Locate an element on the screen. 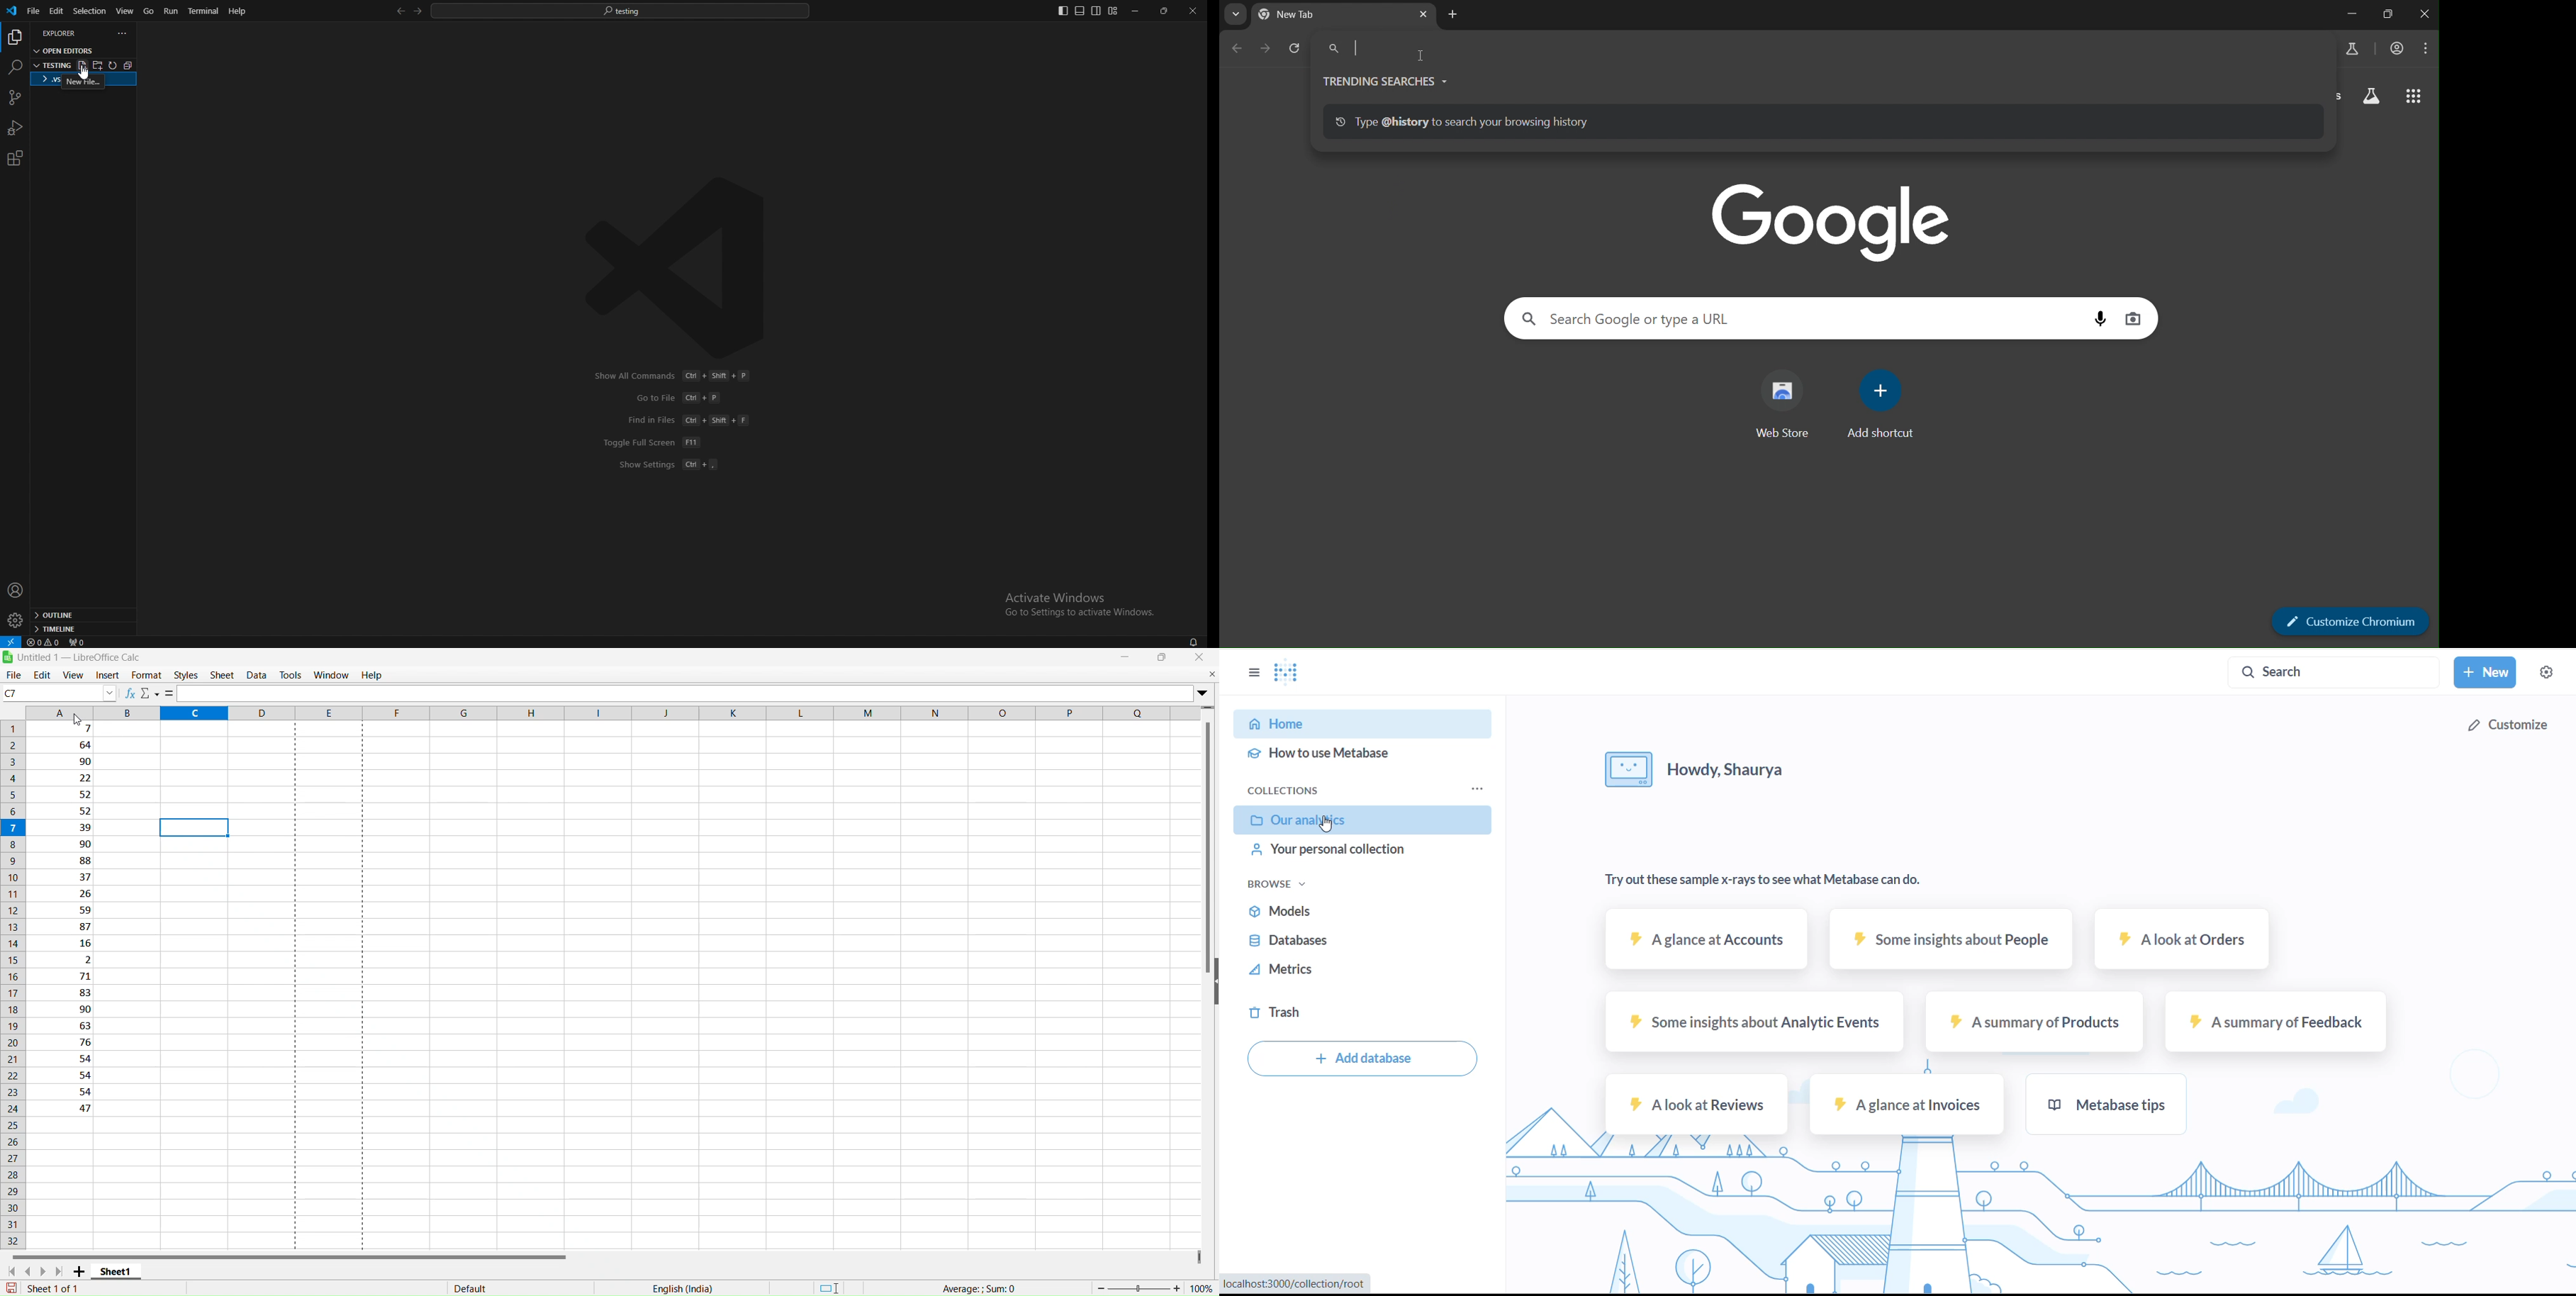  account is located at coordinates (2398, 50).